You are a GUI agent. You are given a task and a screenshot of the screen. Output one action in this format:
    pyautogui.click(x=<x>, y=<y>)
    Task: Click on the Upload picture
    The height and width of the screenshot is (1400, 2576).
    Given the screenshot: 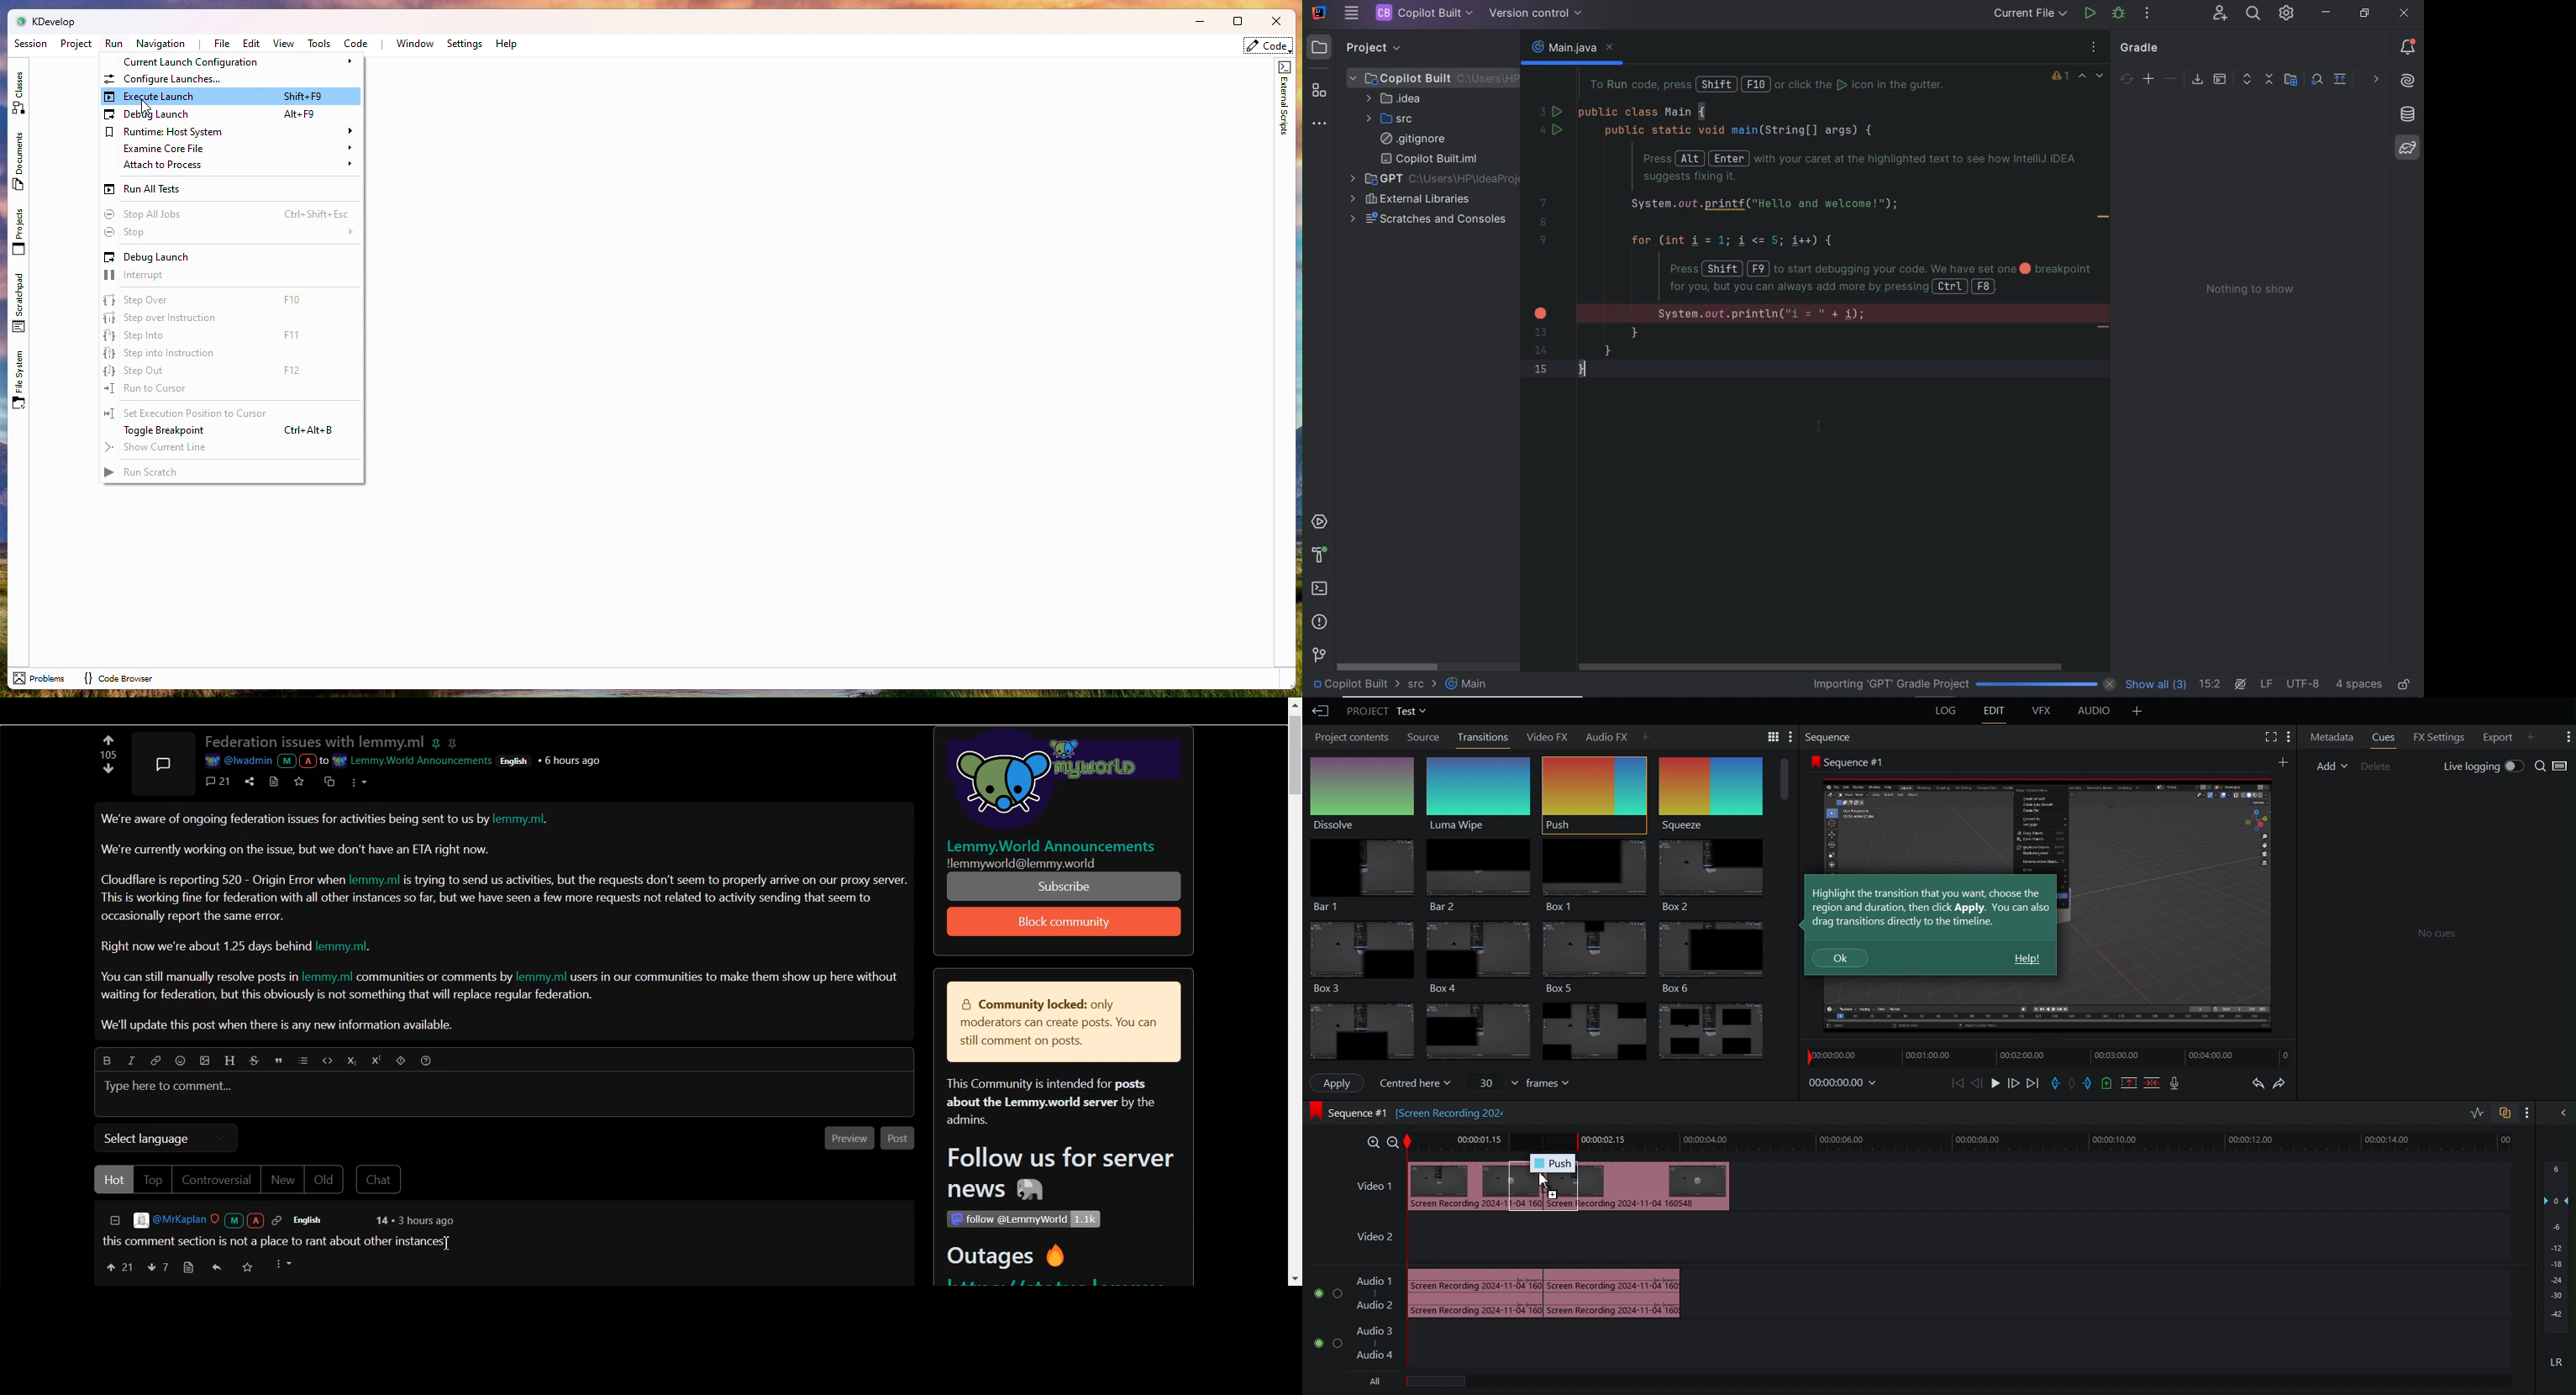 What is the action you would take?
    pyautogui.click(x=208, y=1062)
    